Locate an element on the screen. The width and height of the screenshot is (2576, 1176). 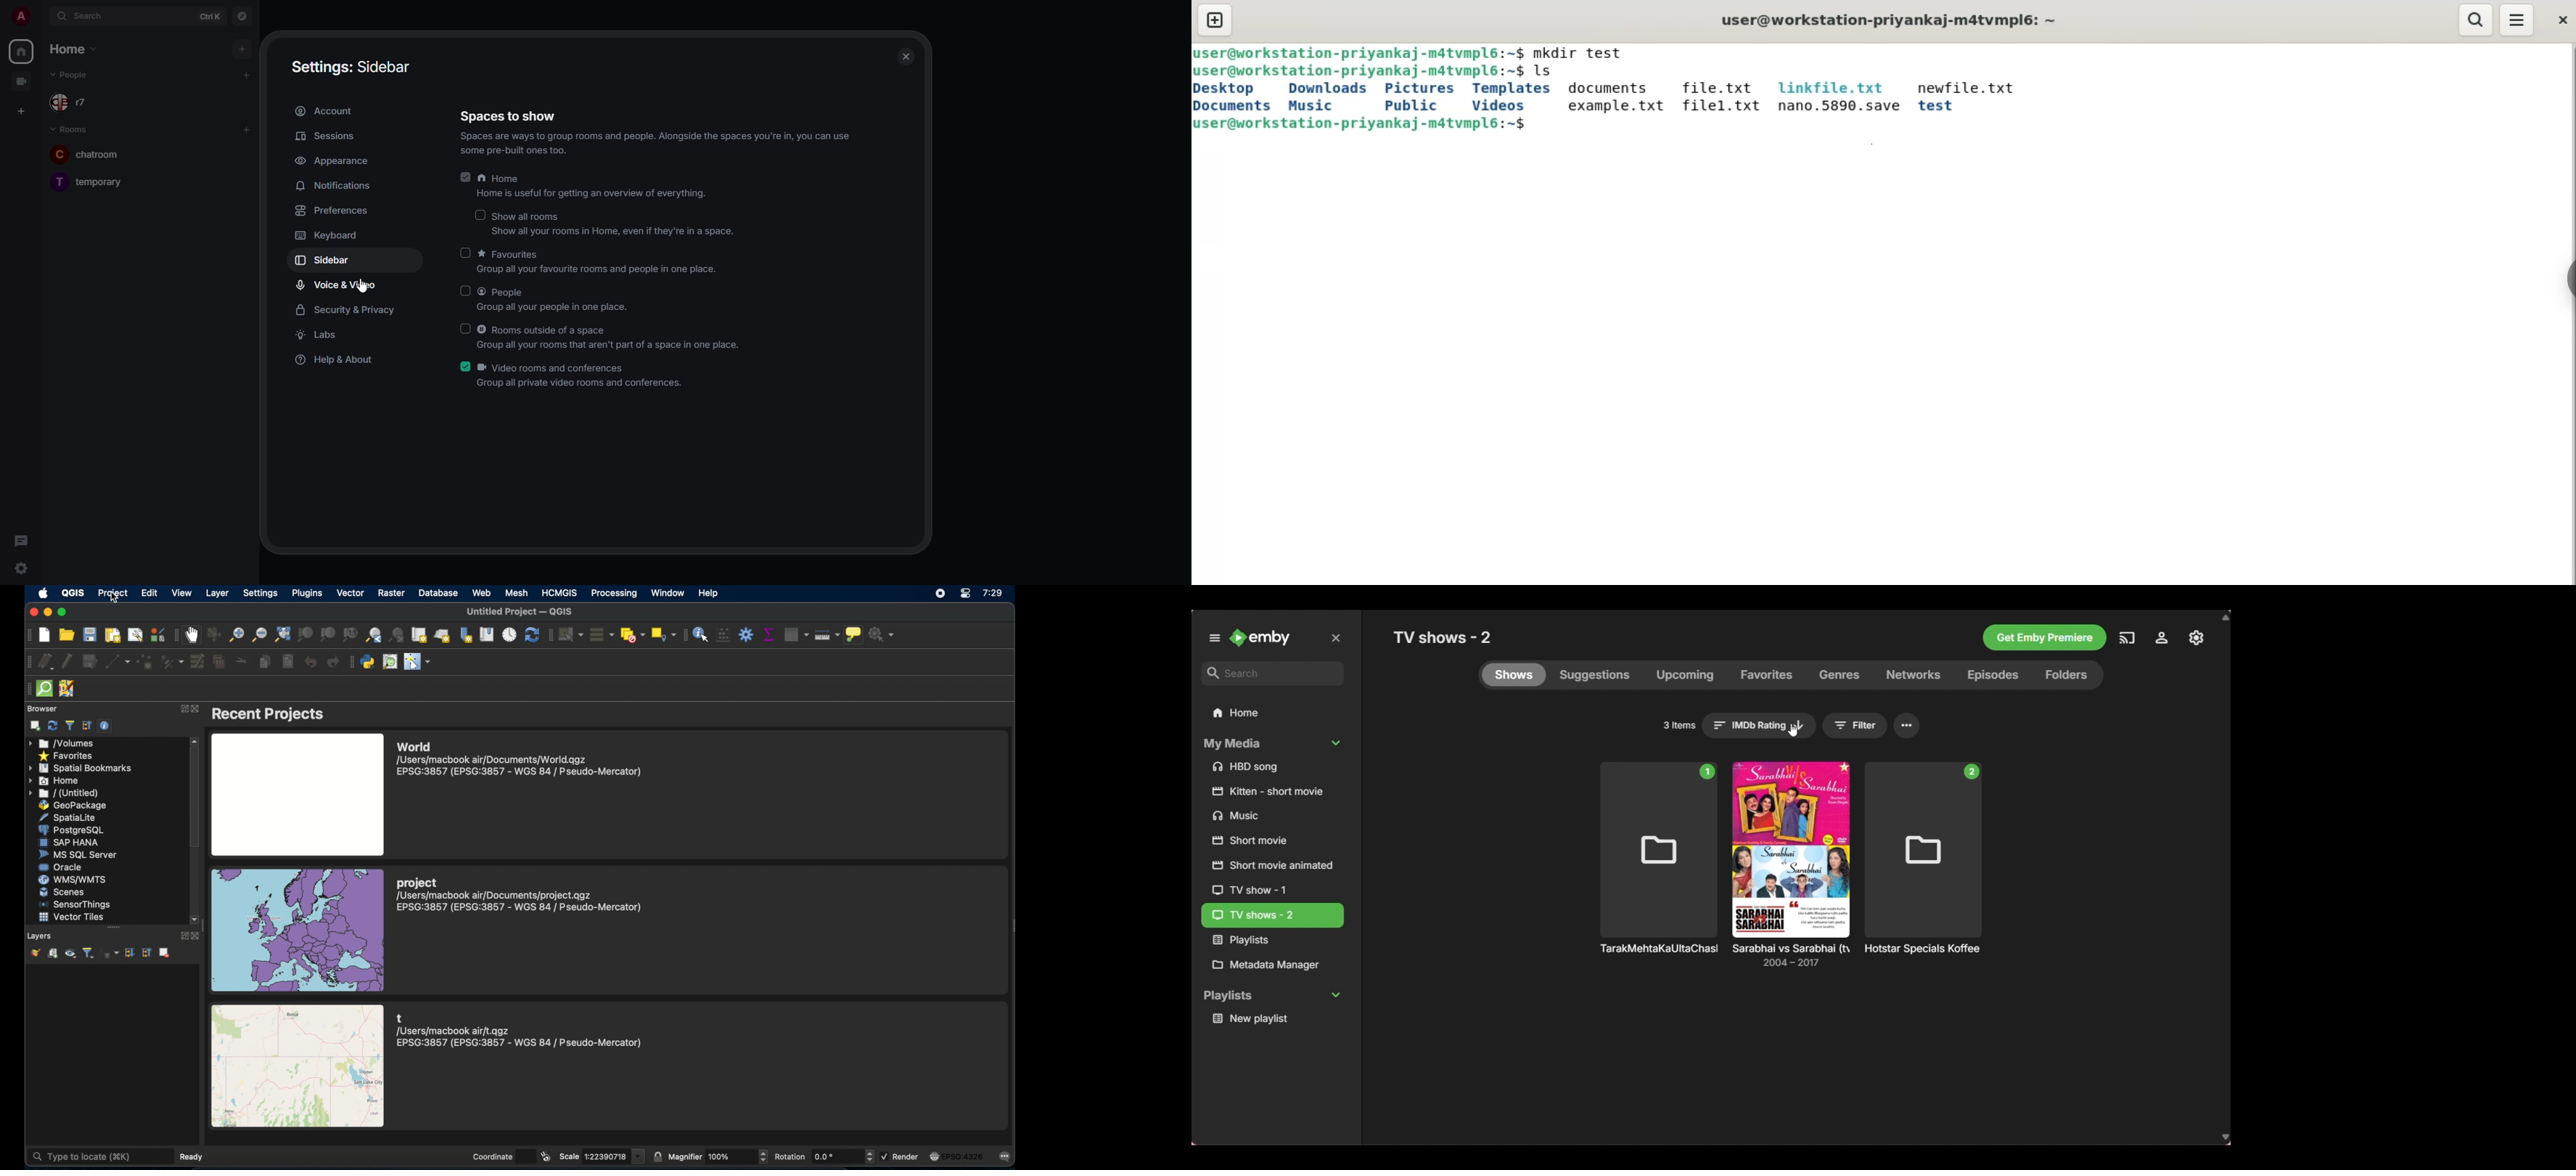
cursor is located at coordinates (118, 601).